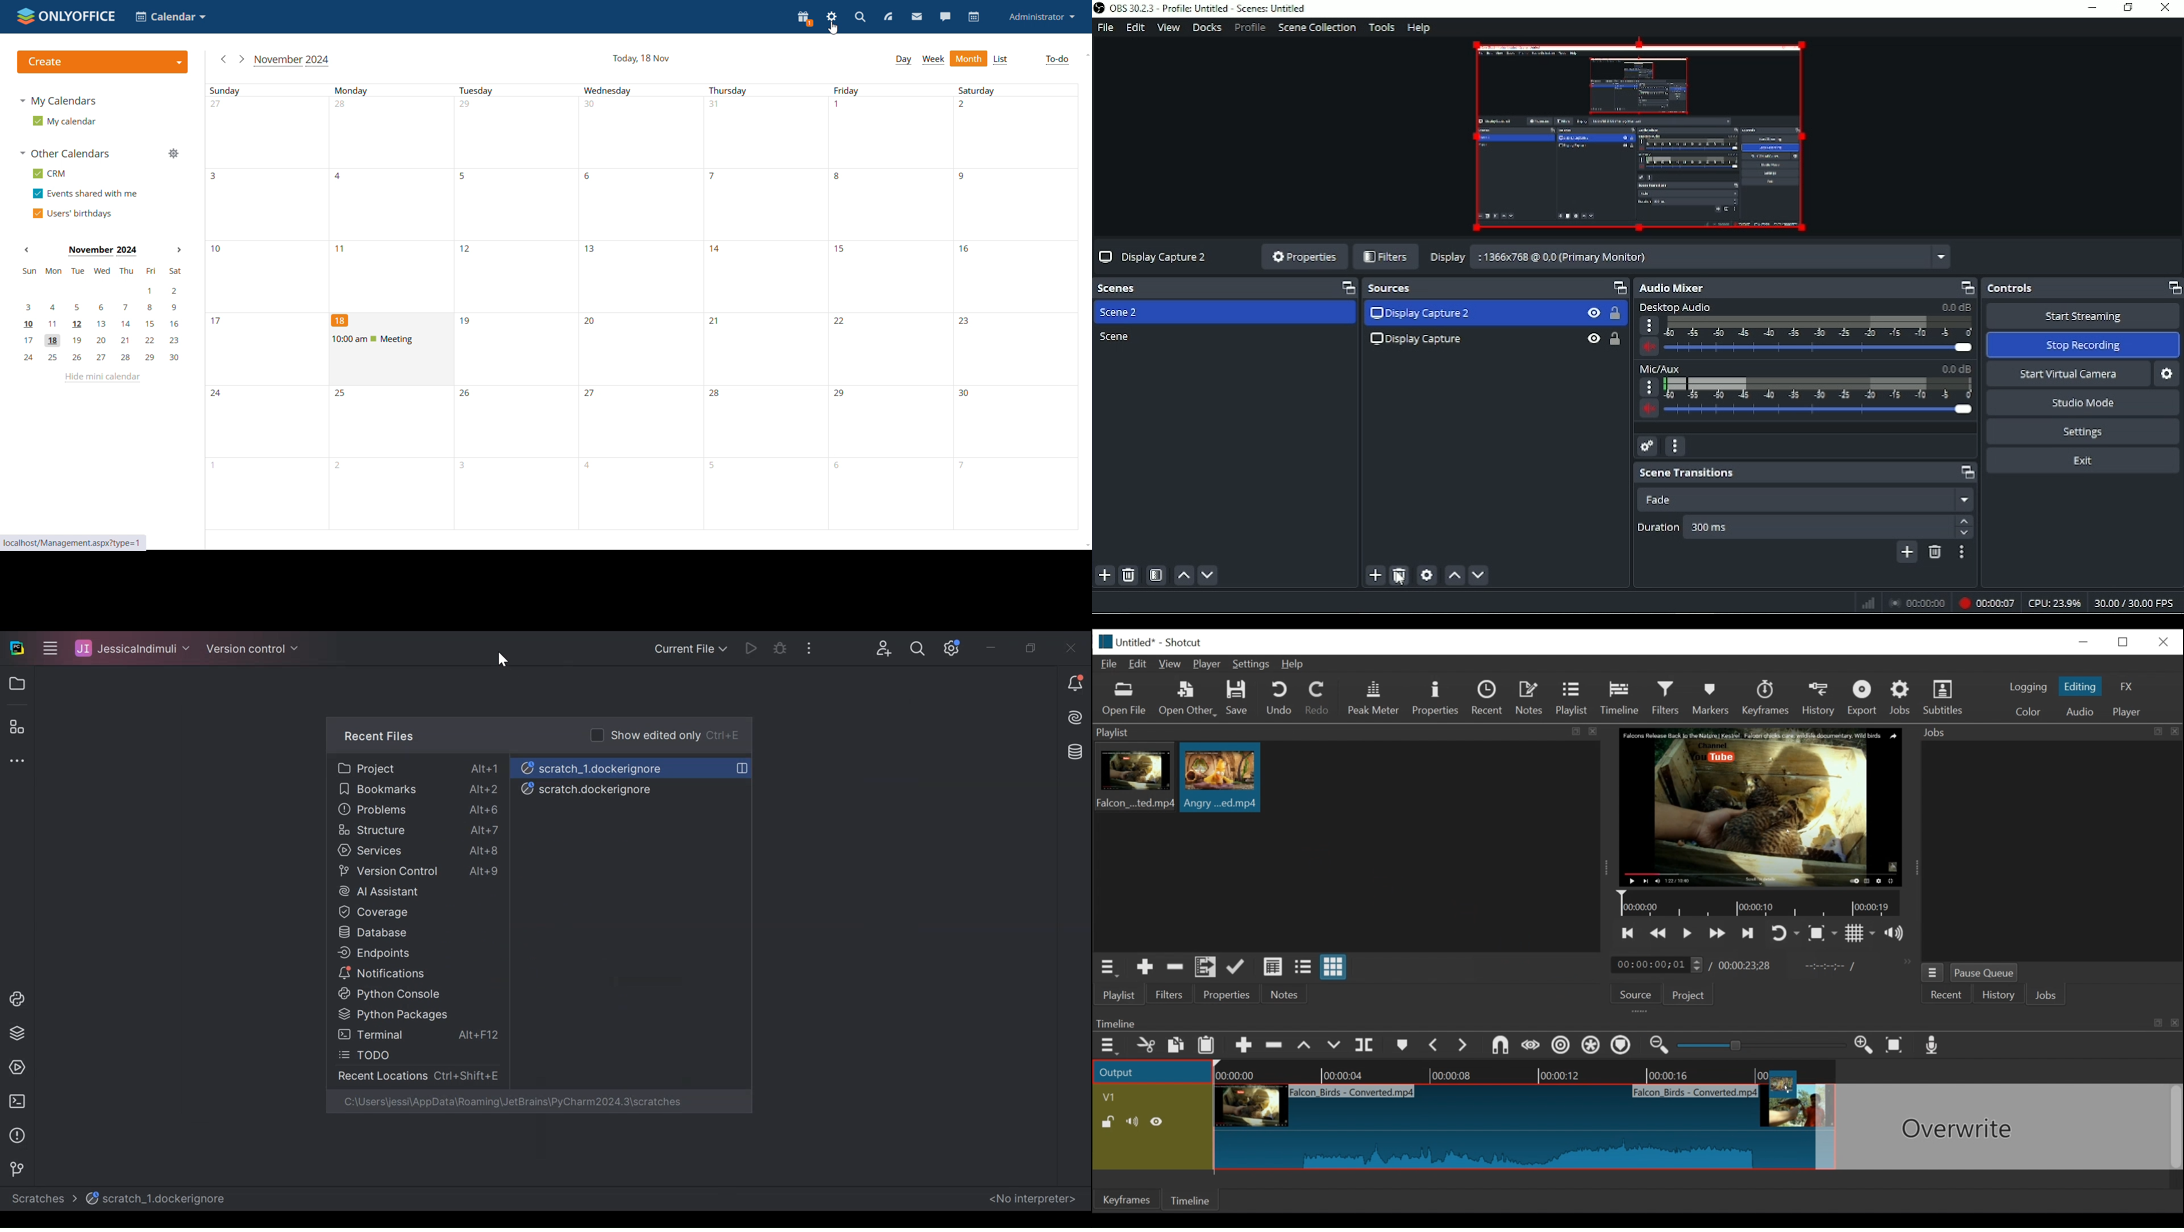  What do you see at coordinates (268, 307) in the screenshot?
I see `Sunday` at bounding box center [268, 307].